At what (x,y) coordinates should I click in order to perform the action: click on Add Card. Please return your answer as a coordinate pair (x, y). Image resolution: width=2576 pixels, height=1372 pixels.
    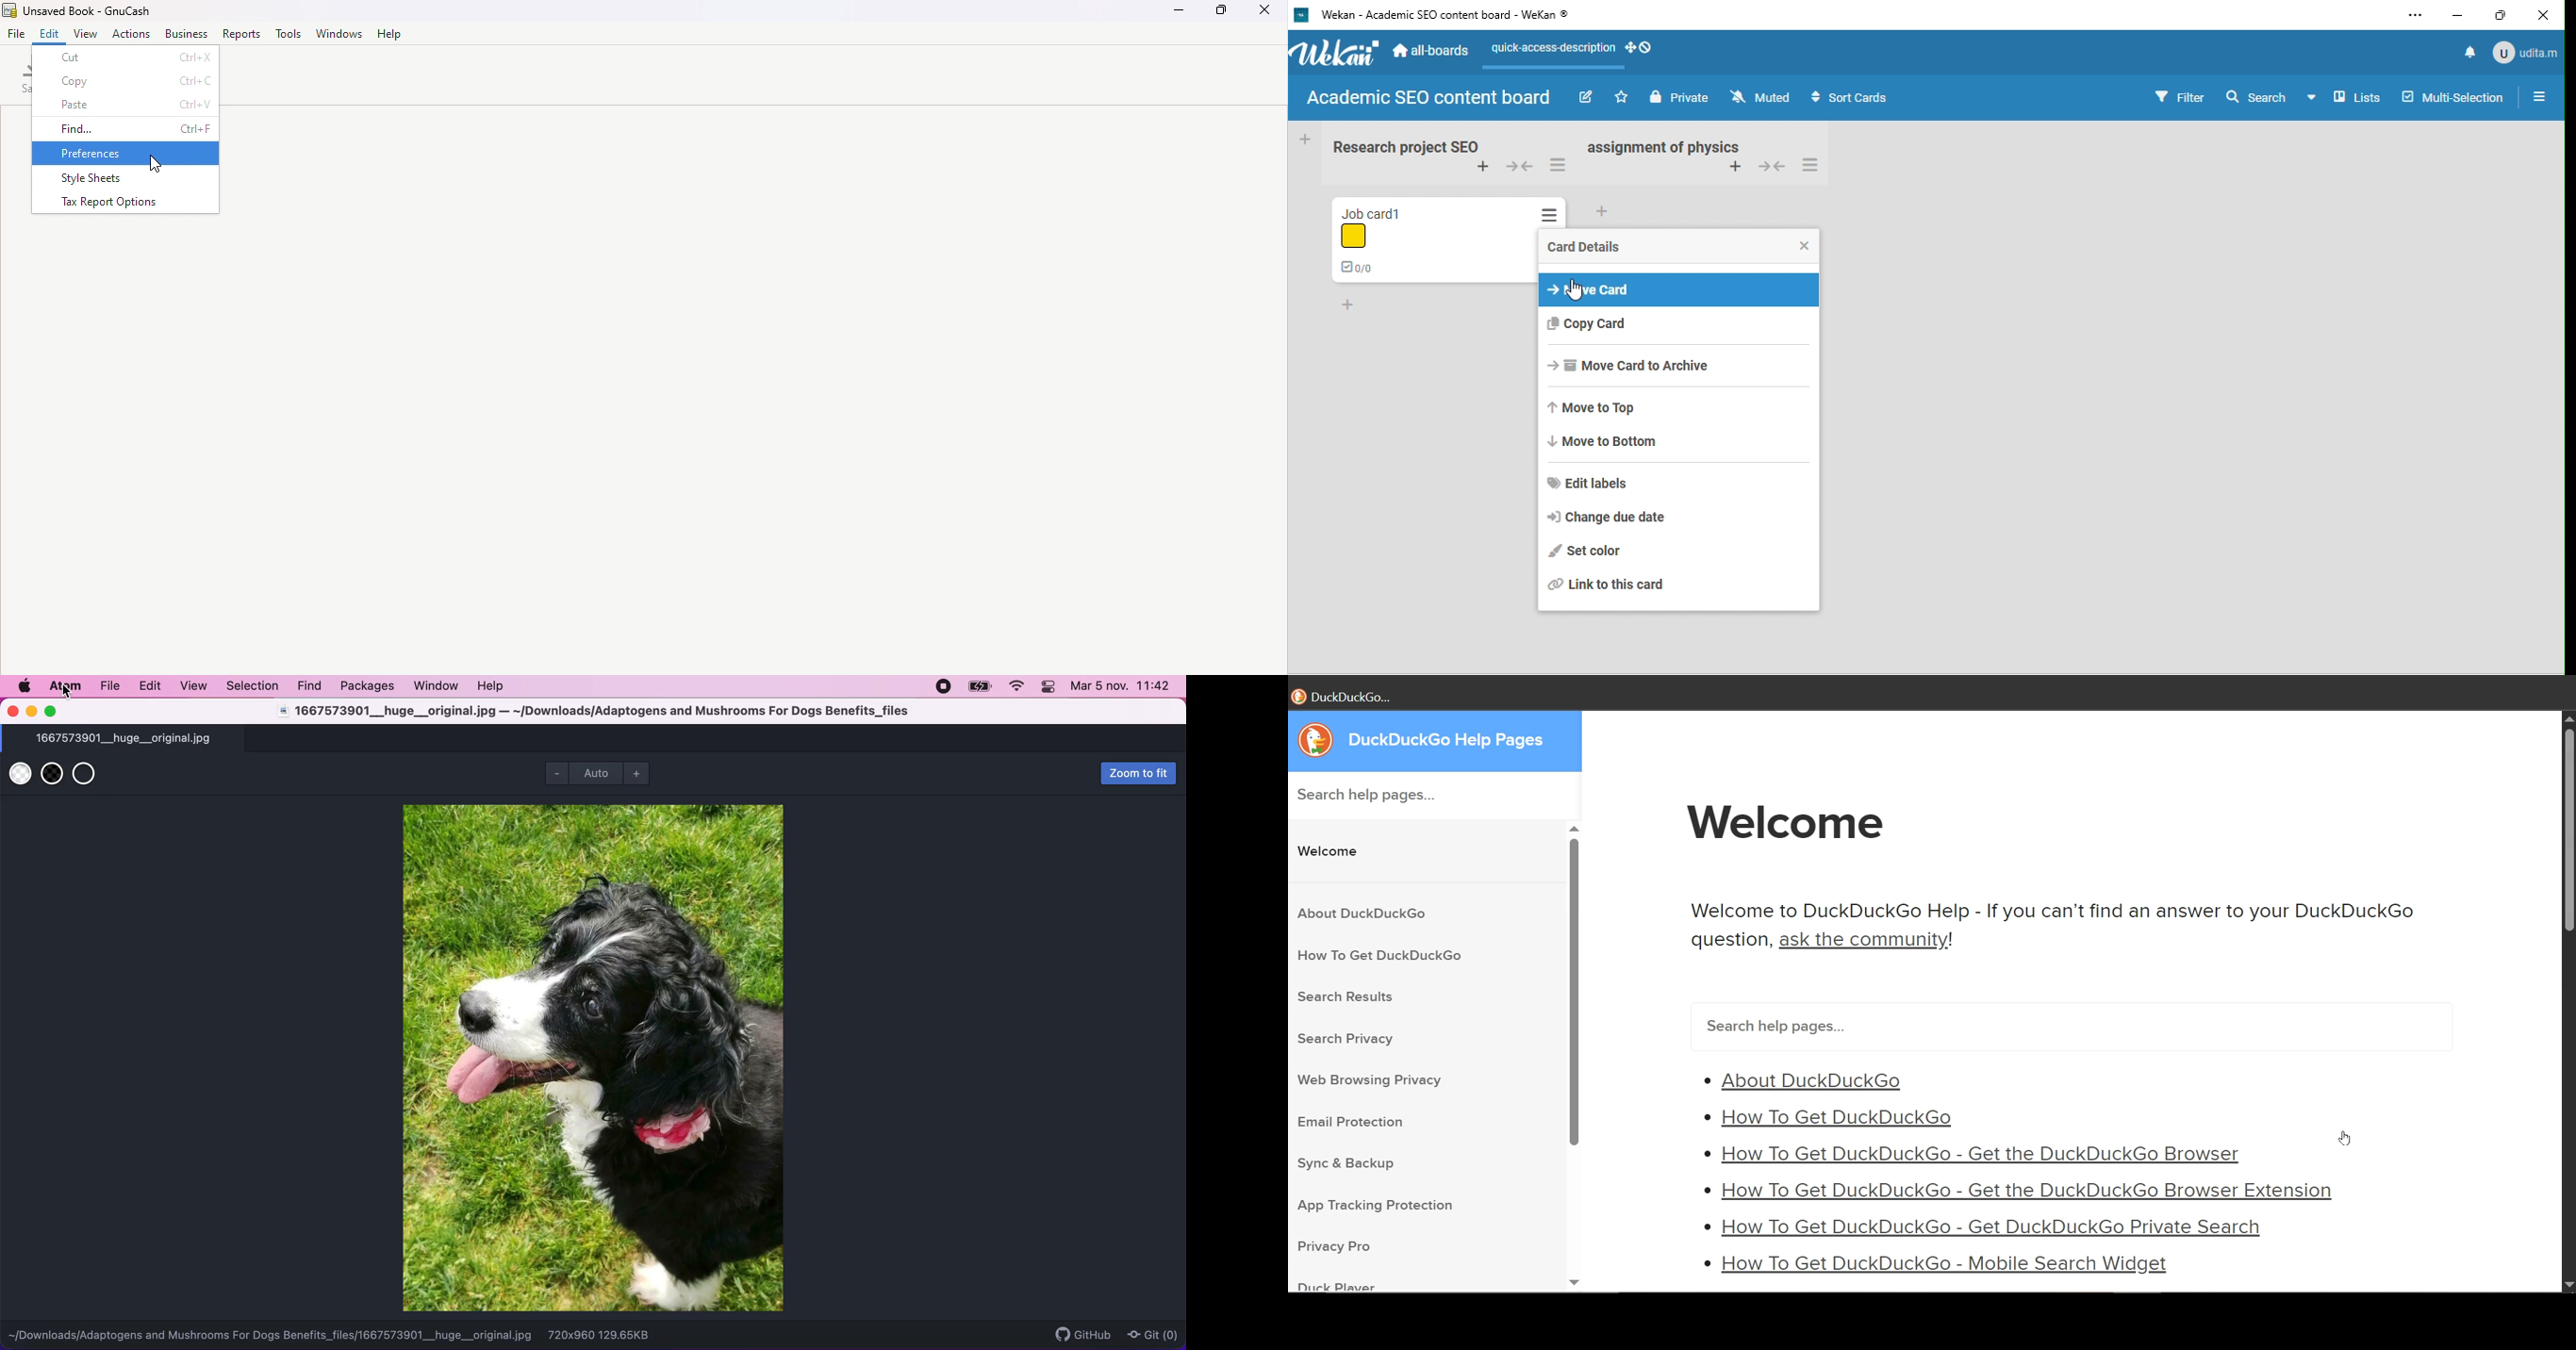
    Looking at the image, I should click on (1304, 138).